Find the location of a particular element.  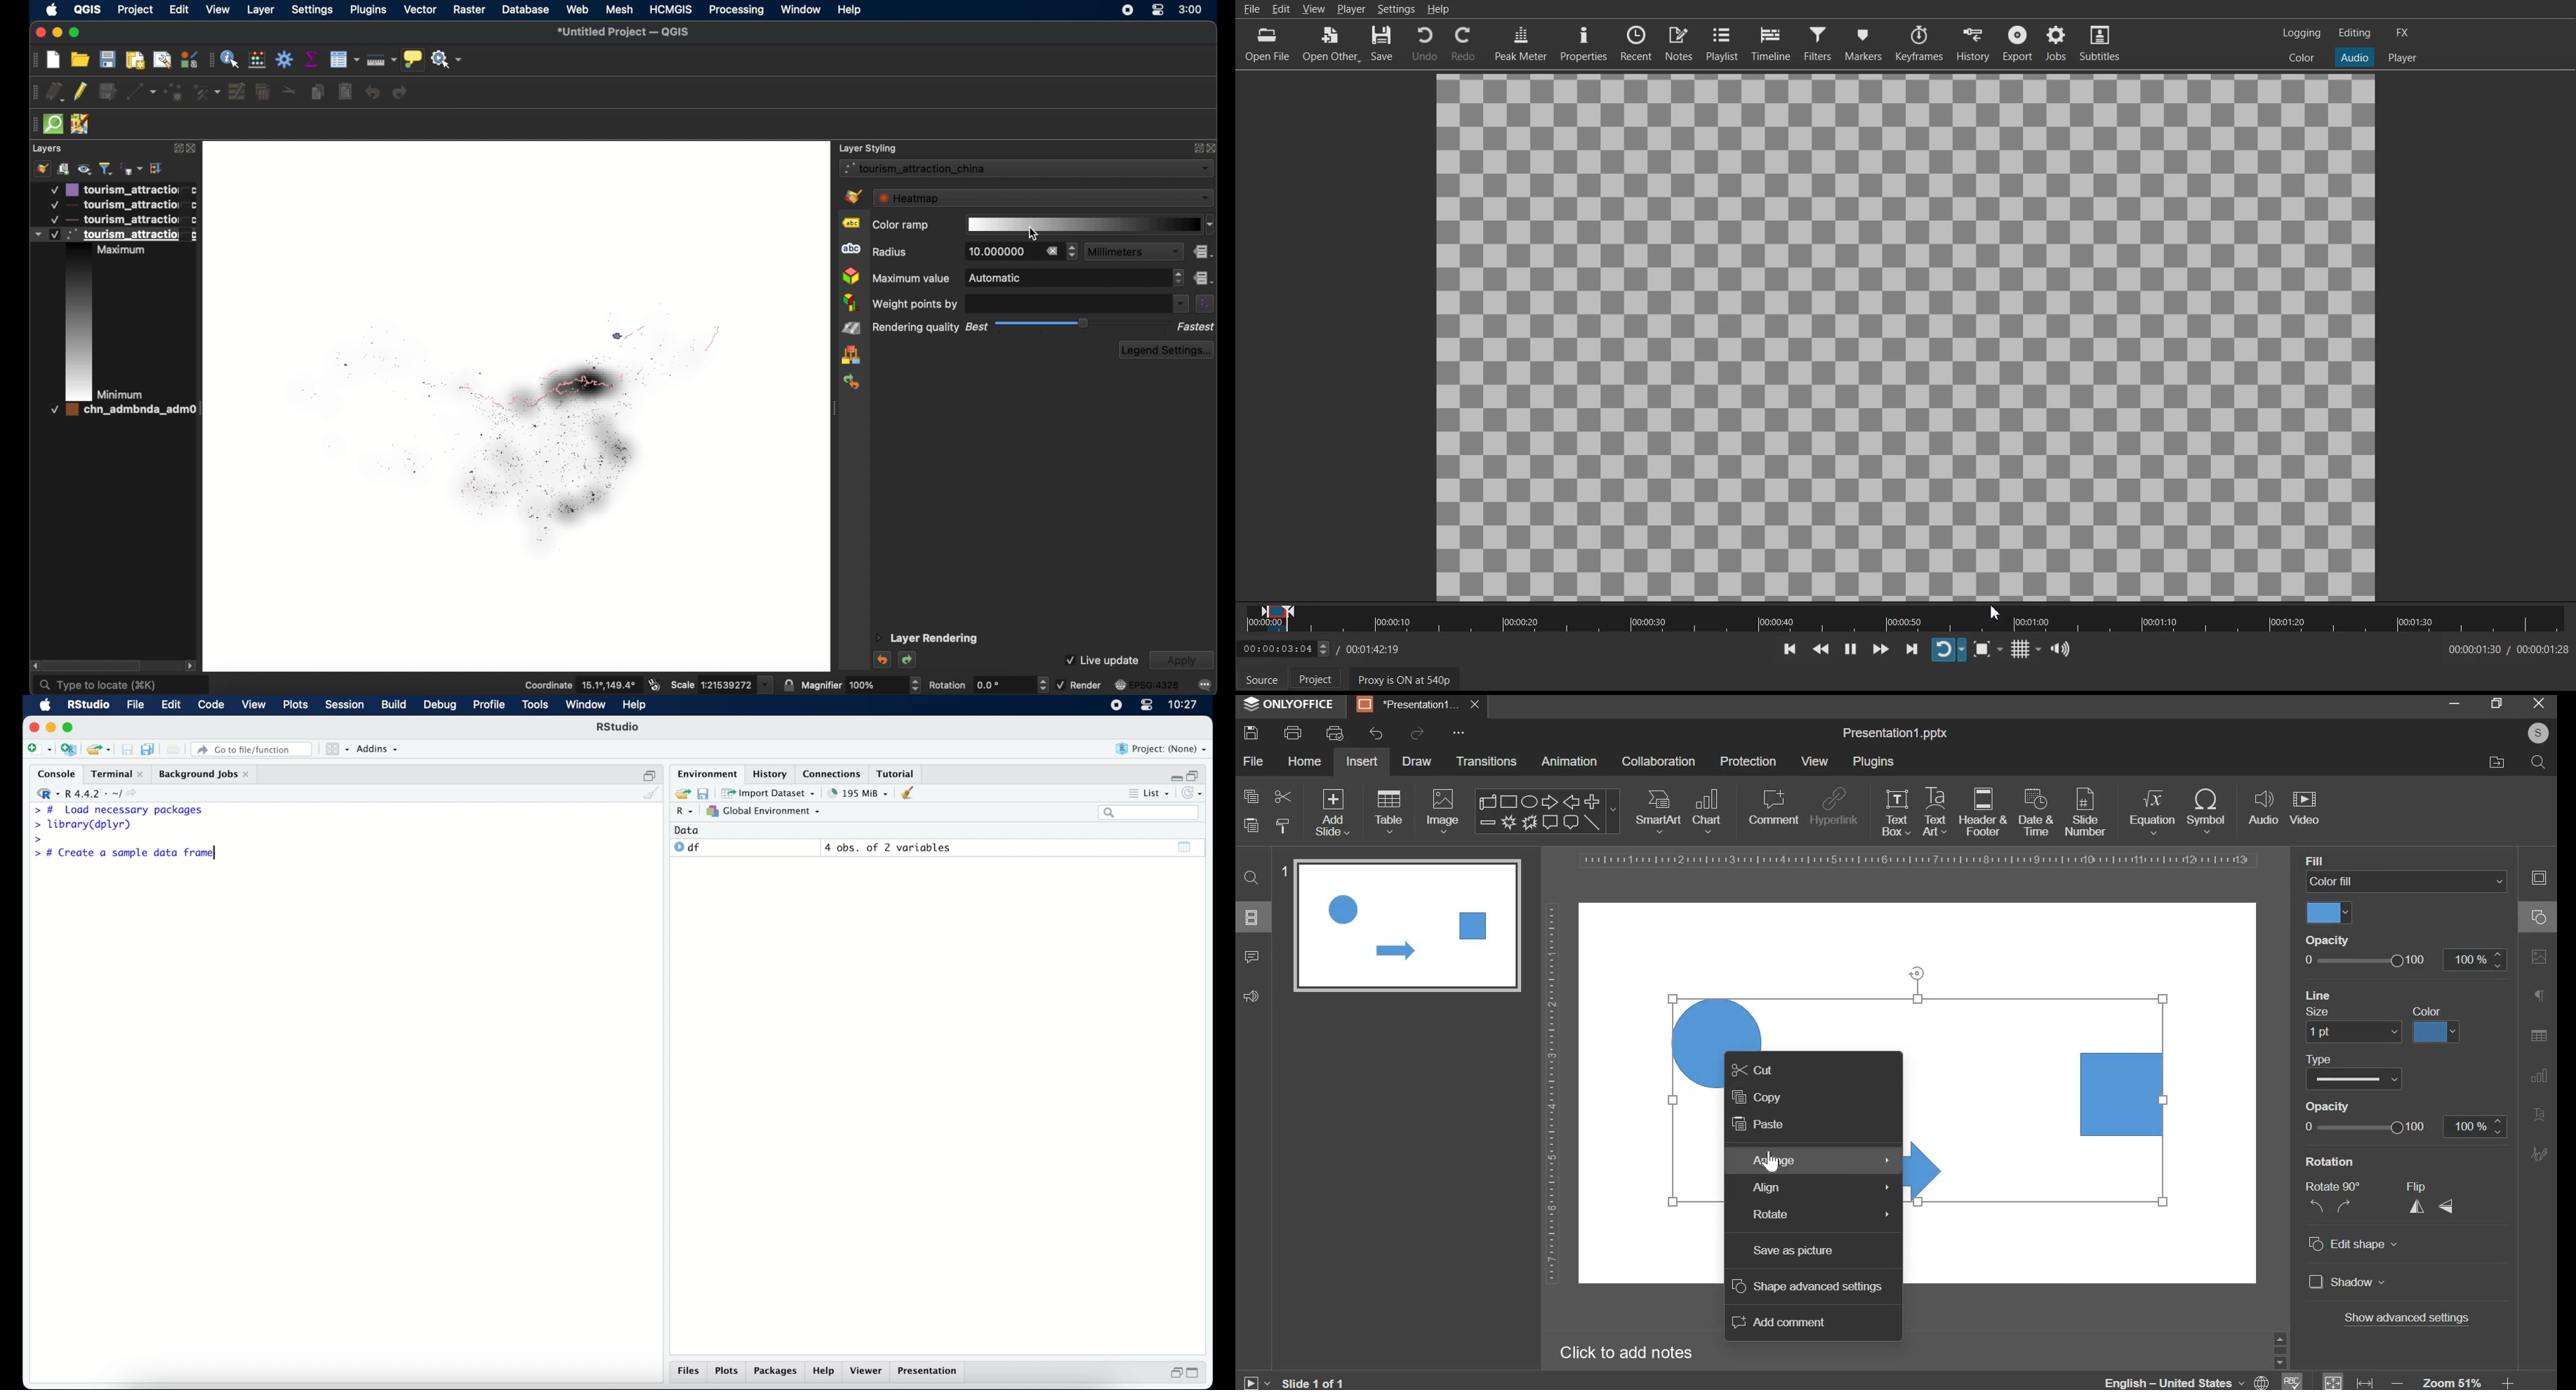

background jobs is located at coordinates (204, 774).